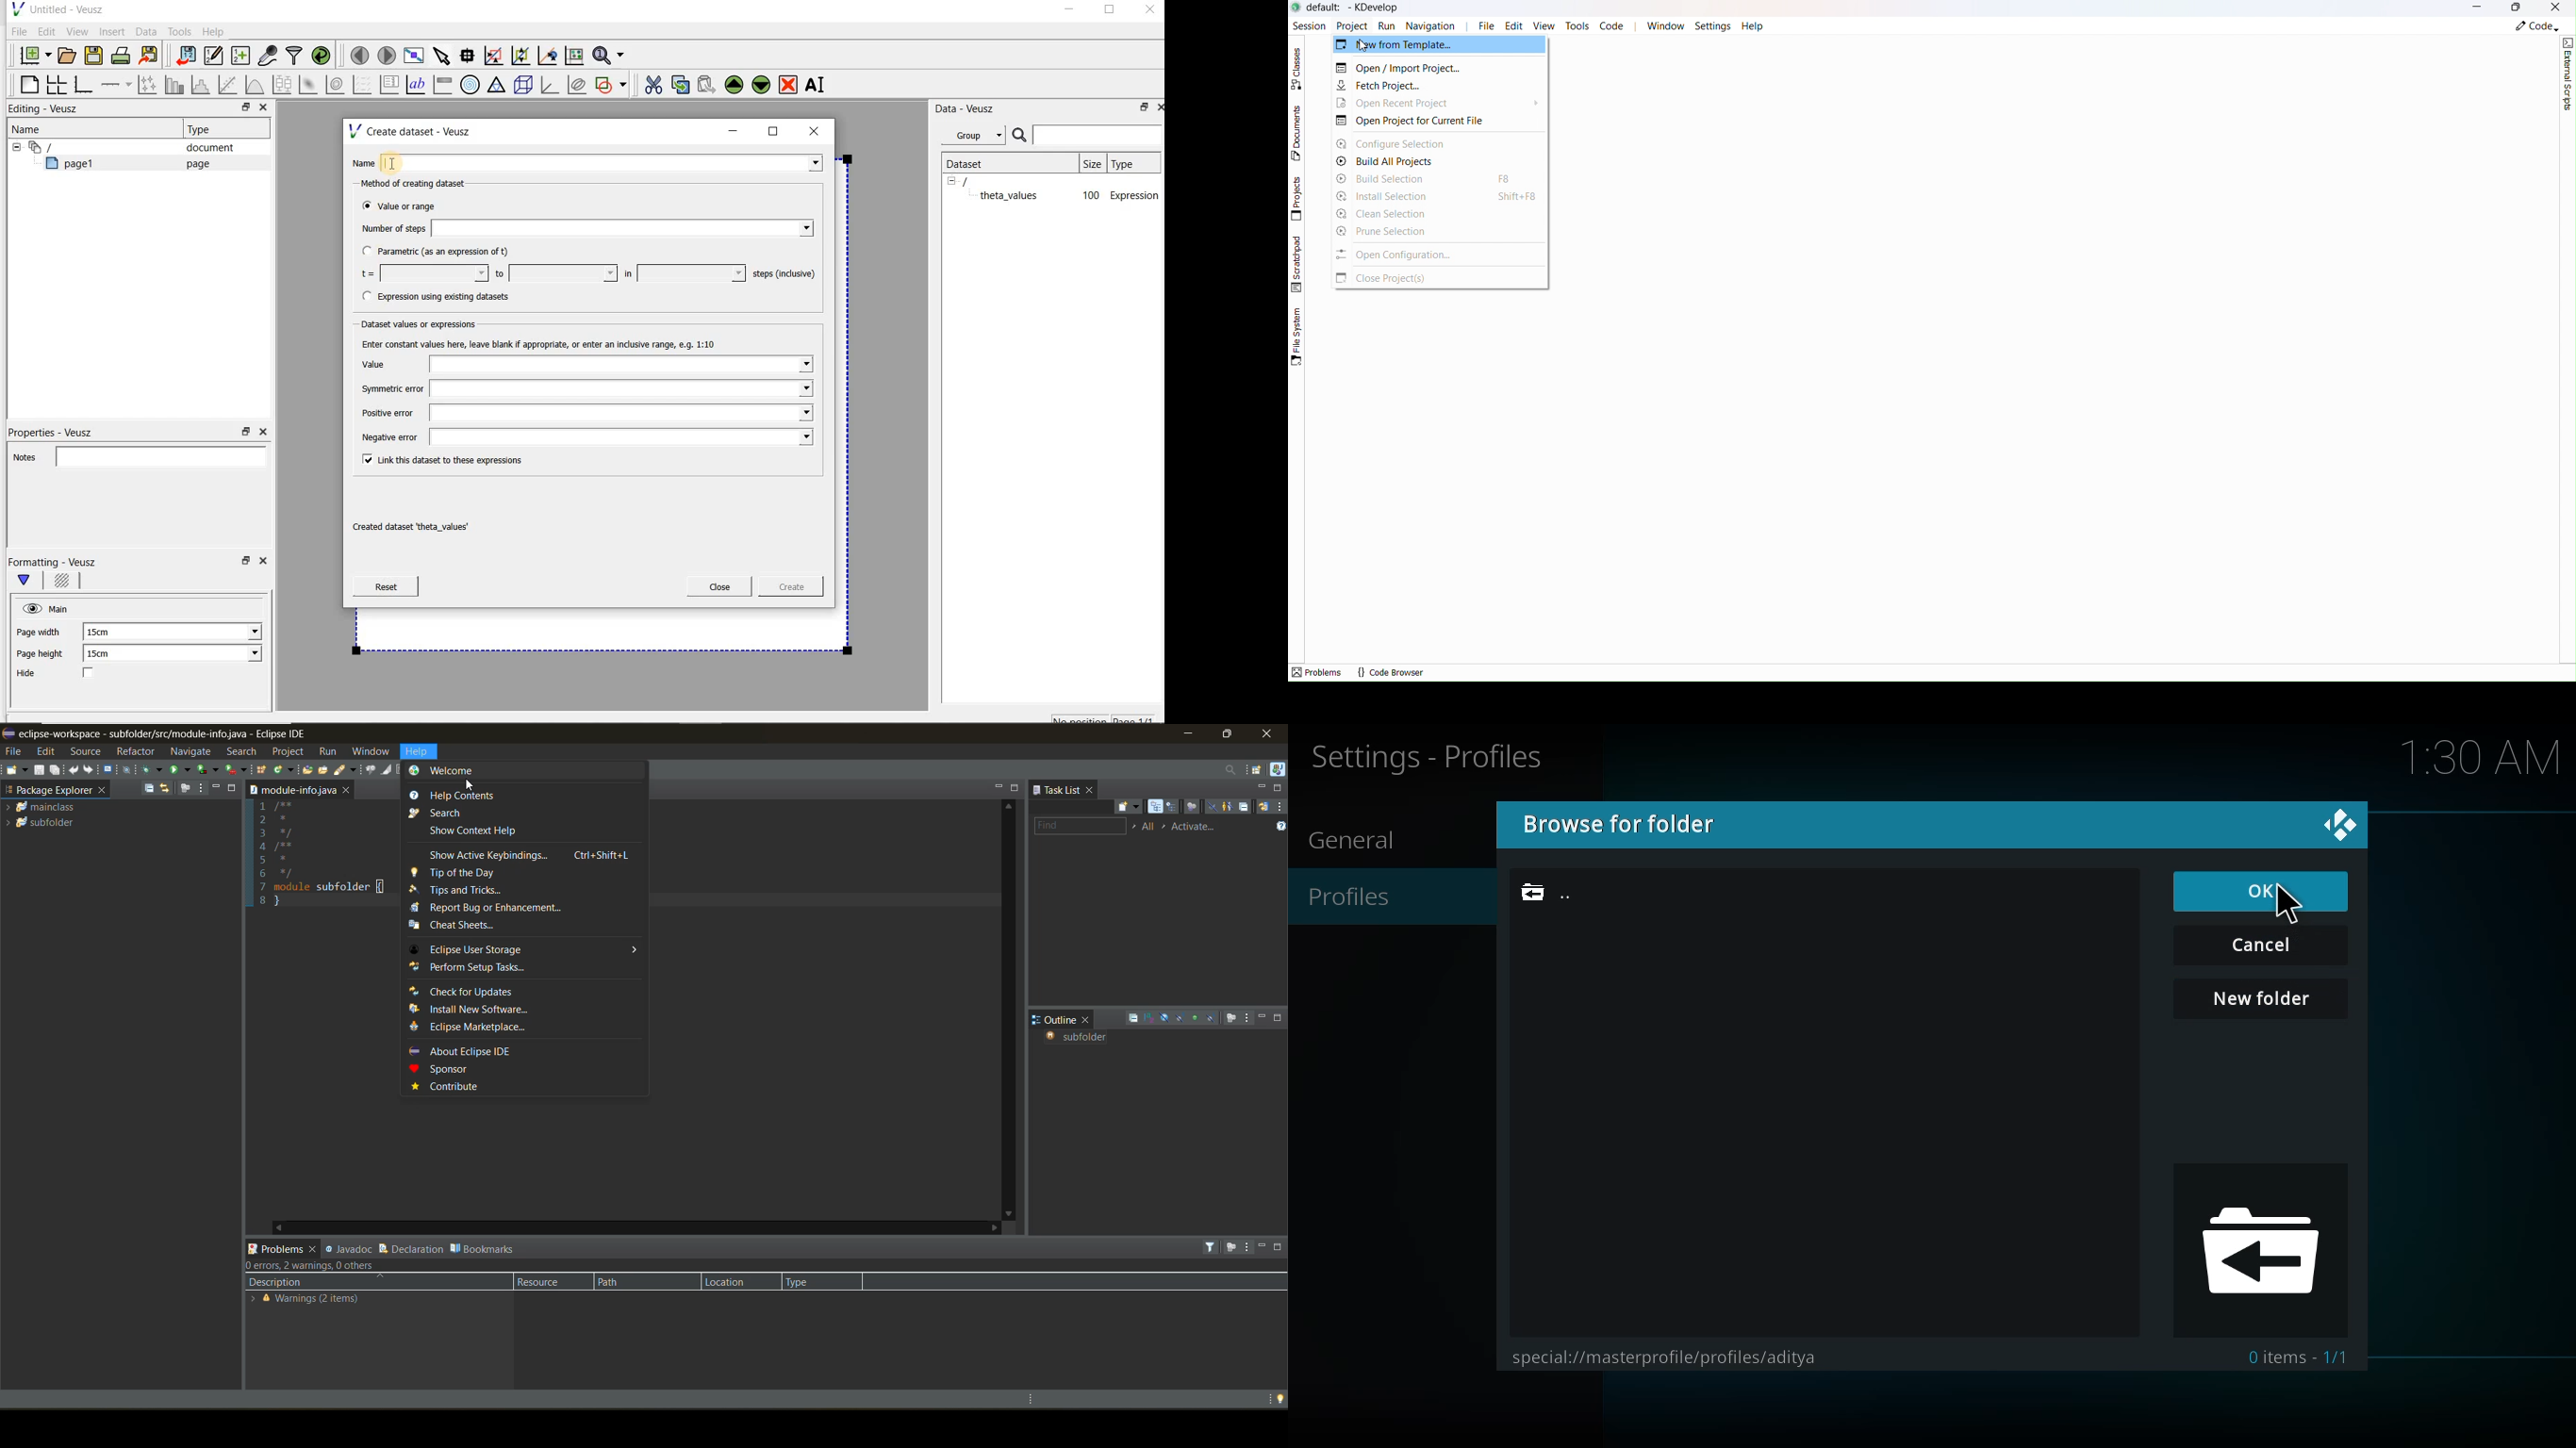 This screenshot has width=2576, height=1456. What do you see at coordinates (387, 55) in the screenshot?
I see `move to the next page` at bounding box center [387, 55].